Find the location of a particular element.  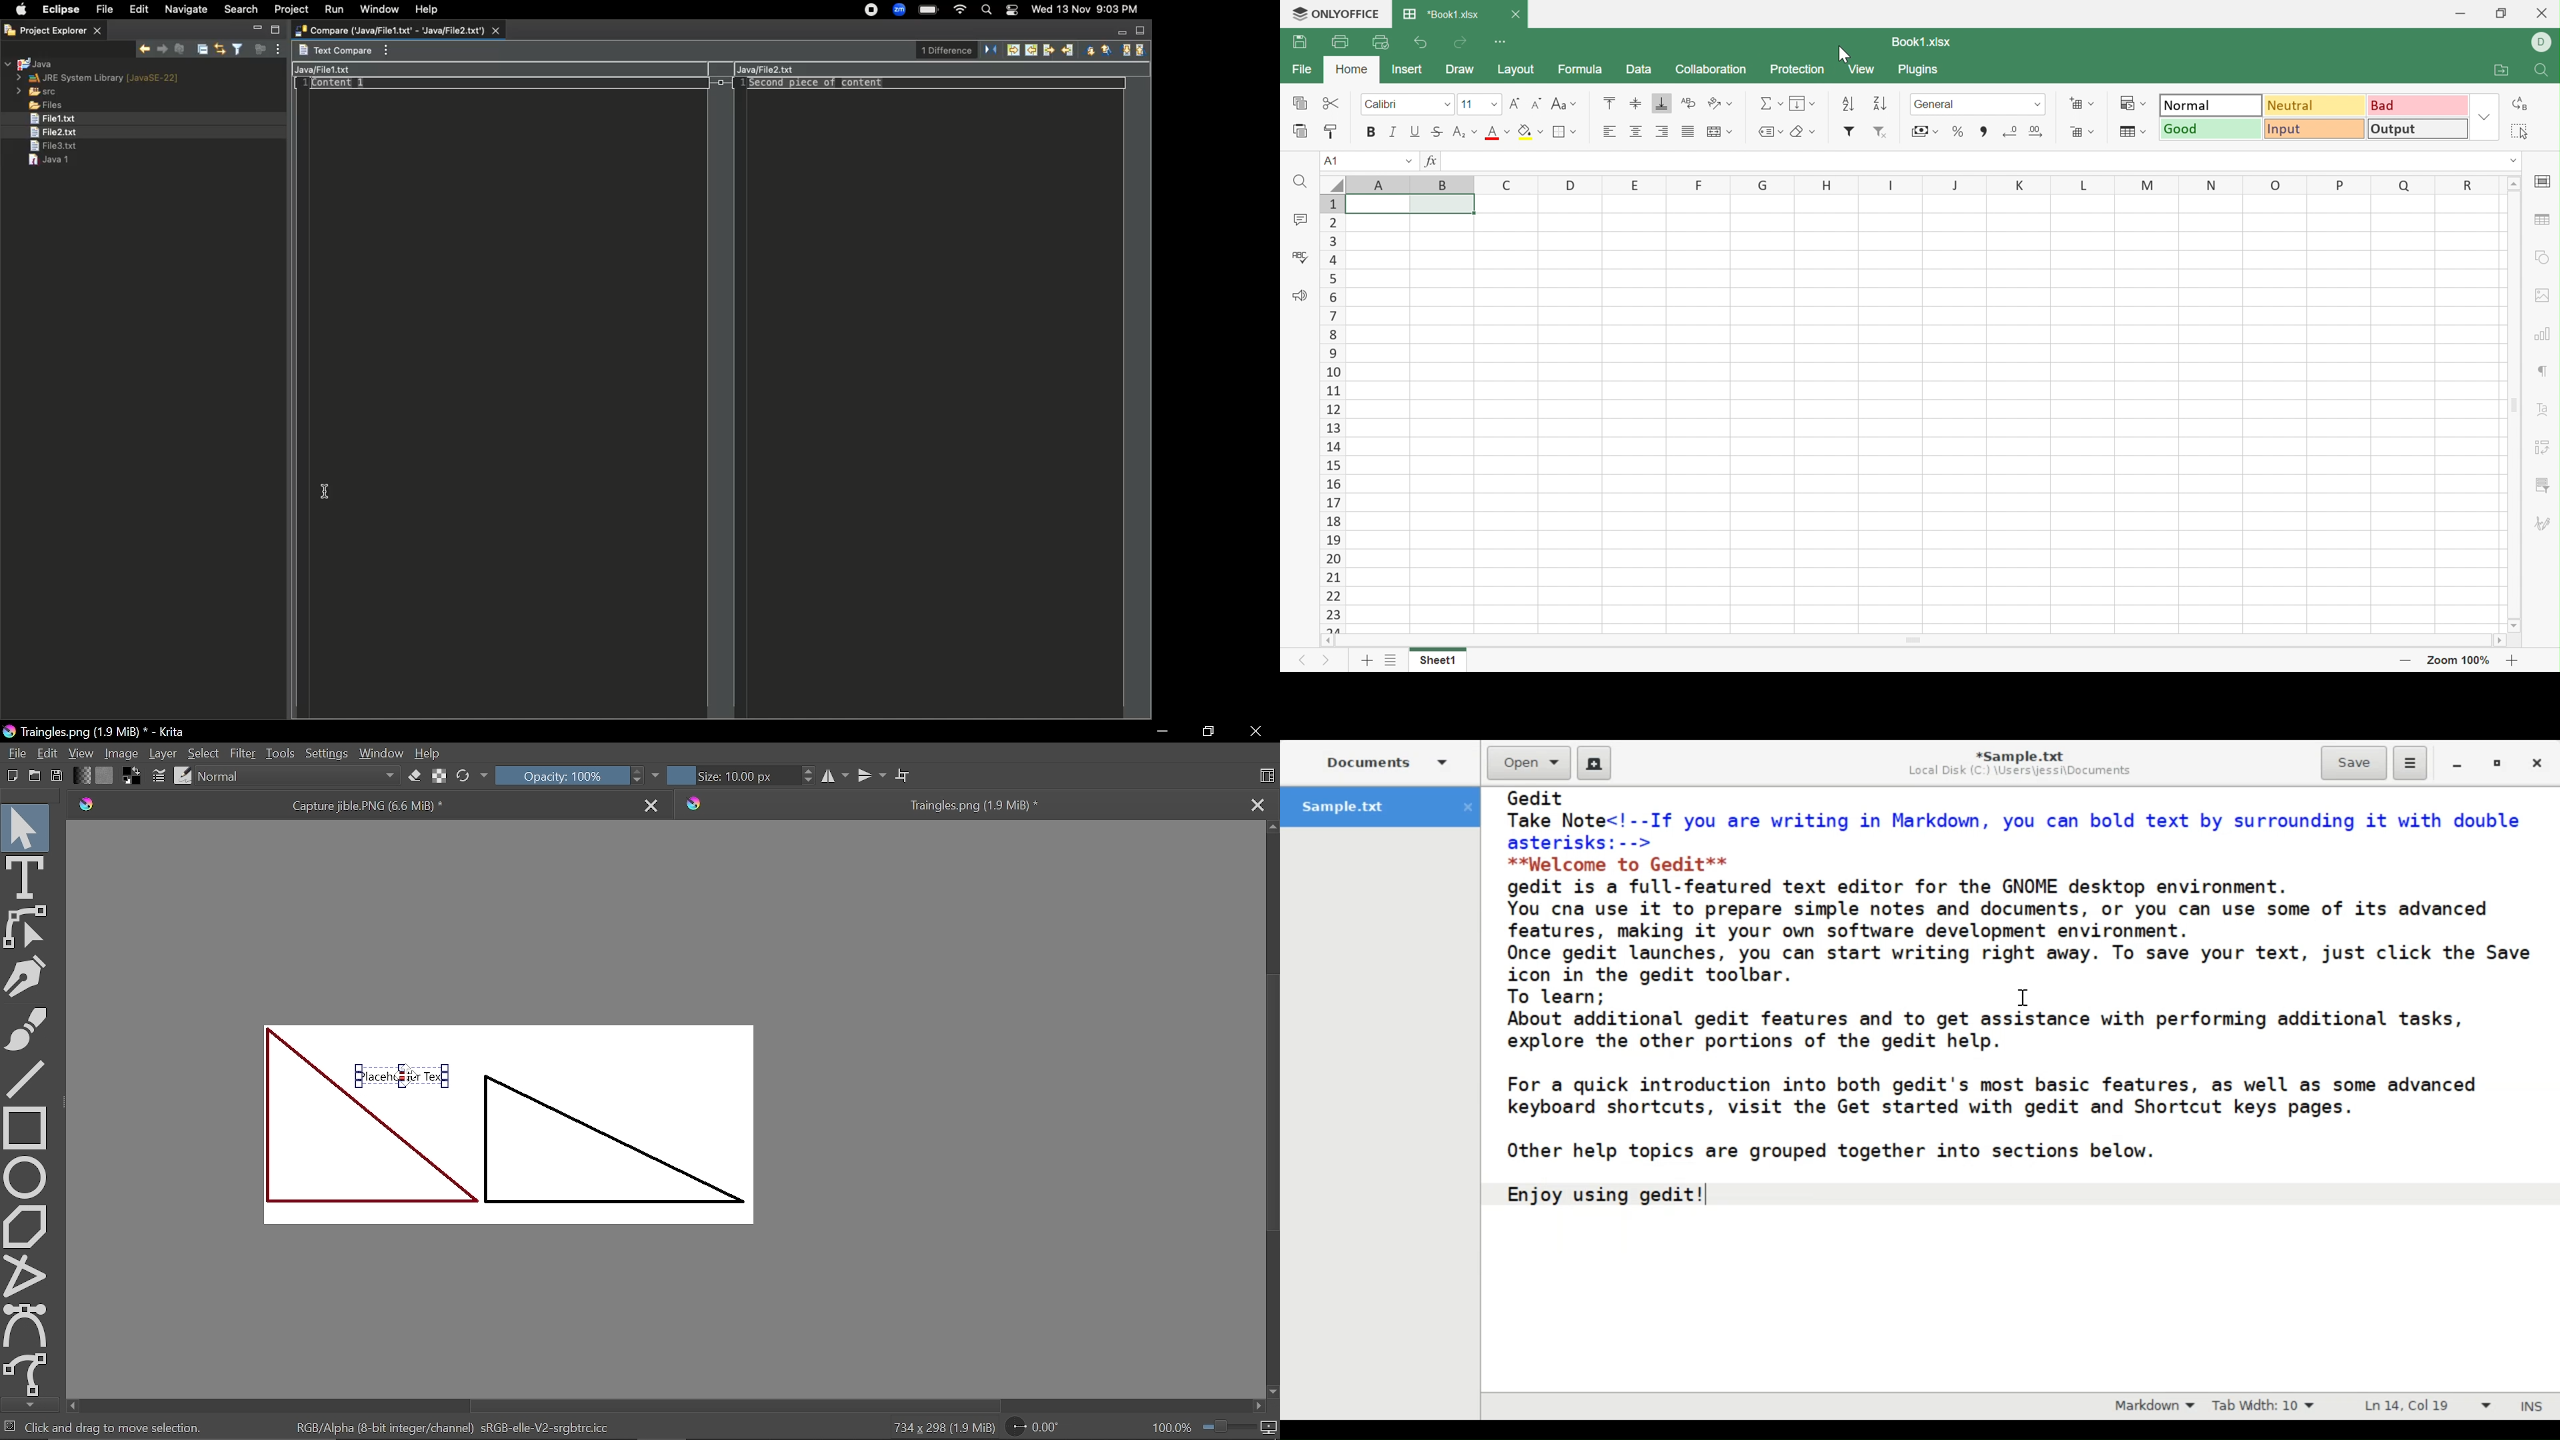

Cut is located at coordinates (1333, 104).